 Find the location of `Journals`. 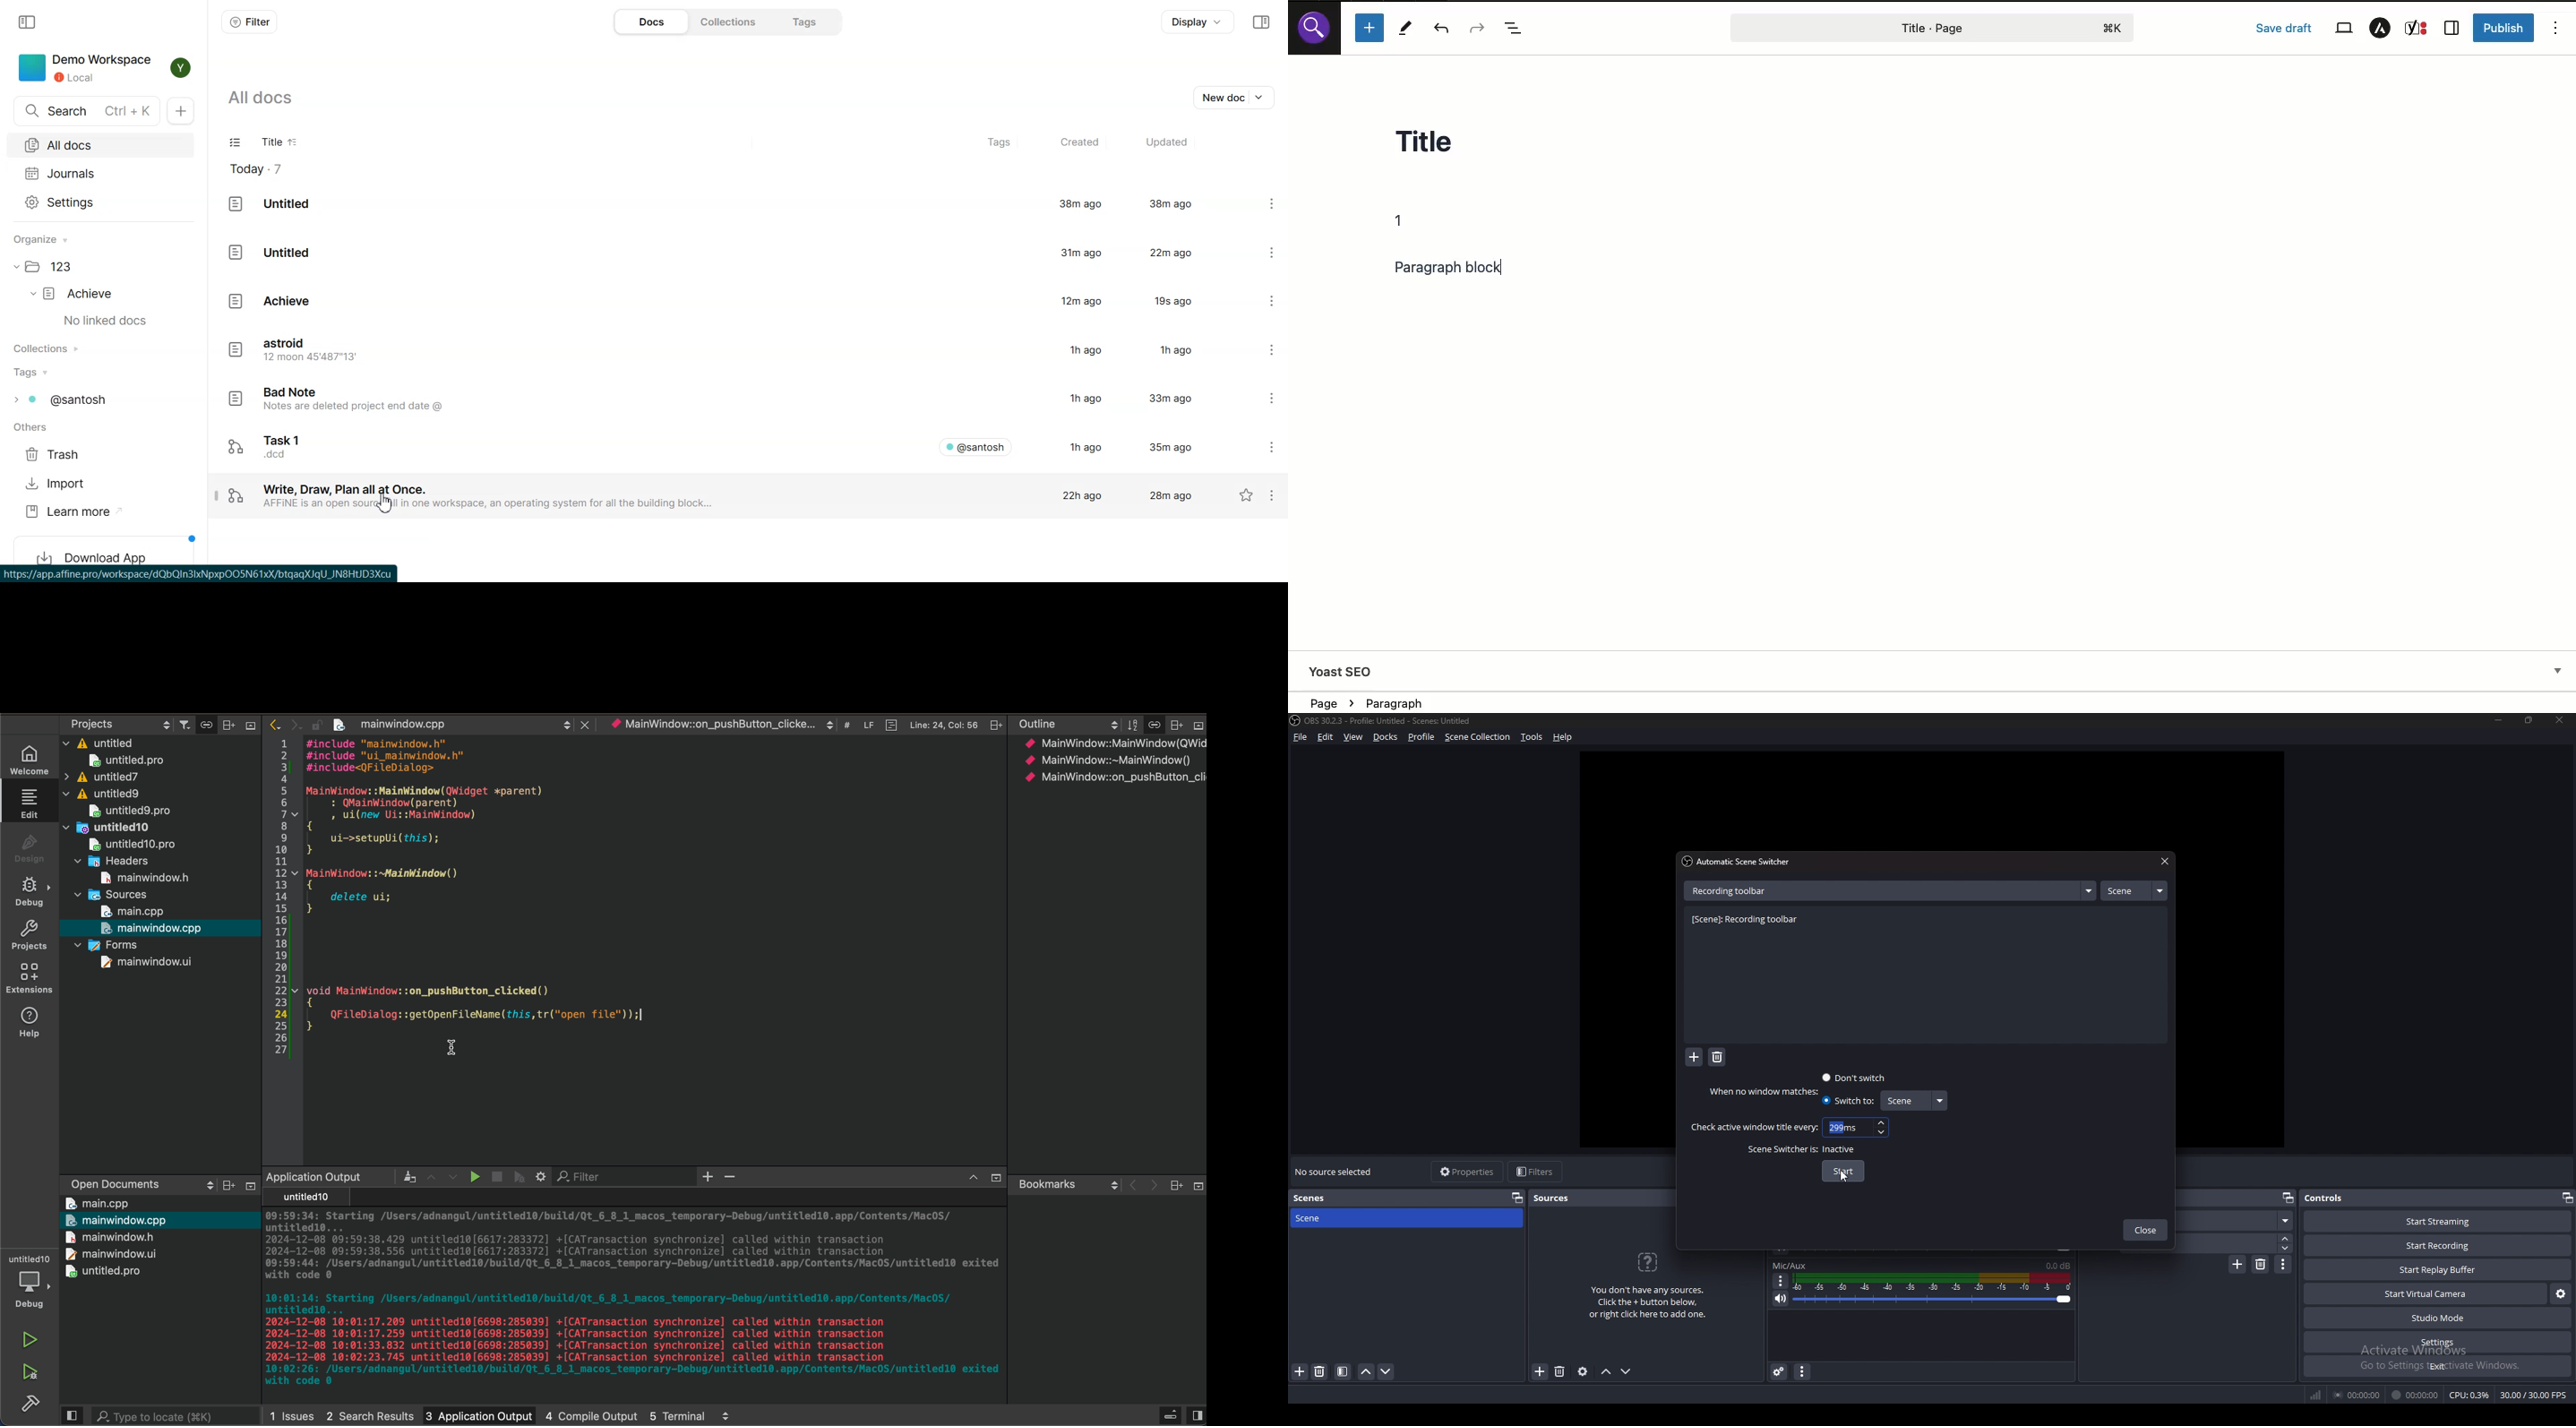

Journals is located at coordinates (100, 173).